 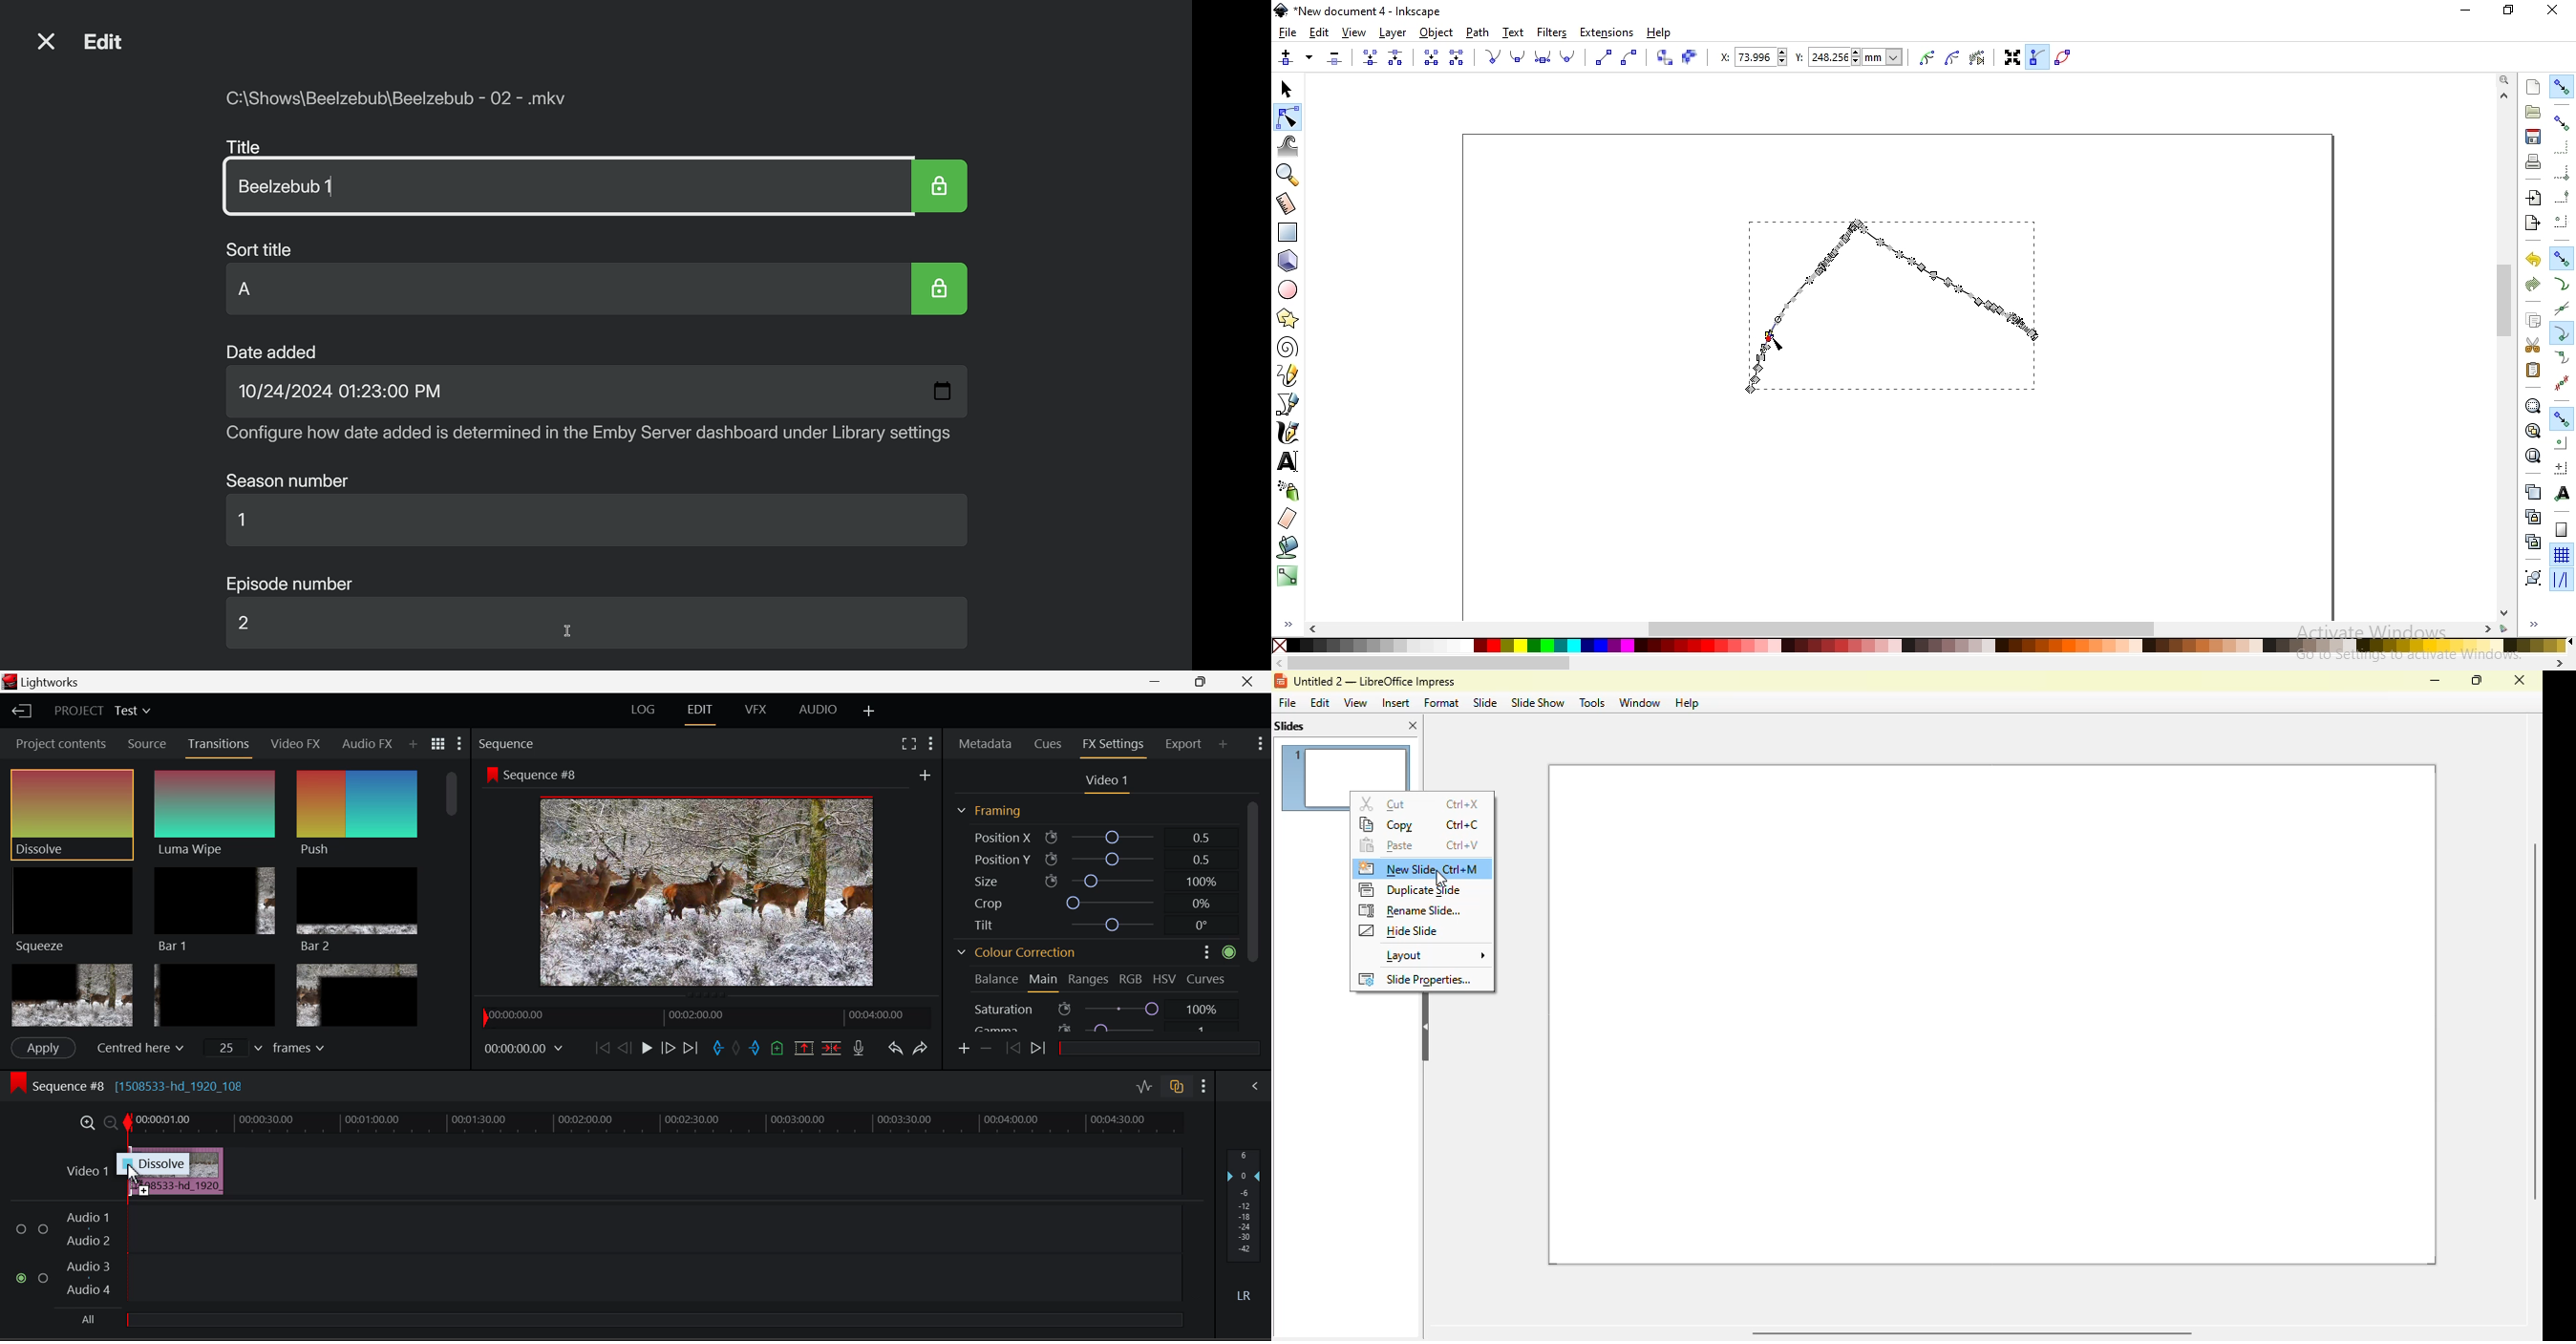 What do you see at coordinates (1223, 742) in the screenshot?
I see `Add Panel` at bounding box center [1223, 742].